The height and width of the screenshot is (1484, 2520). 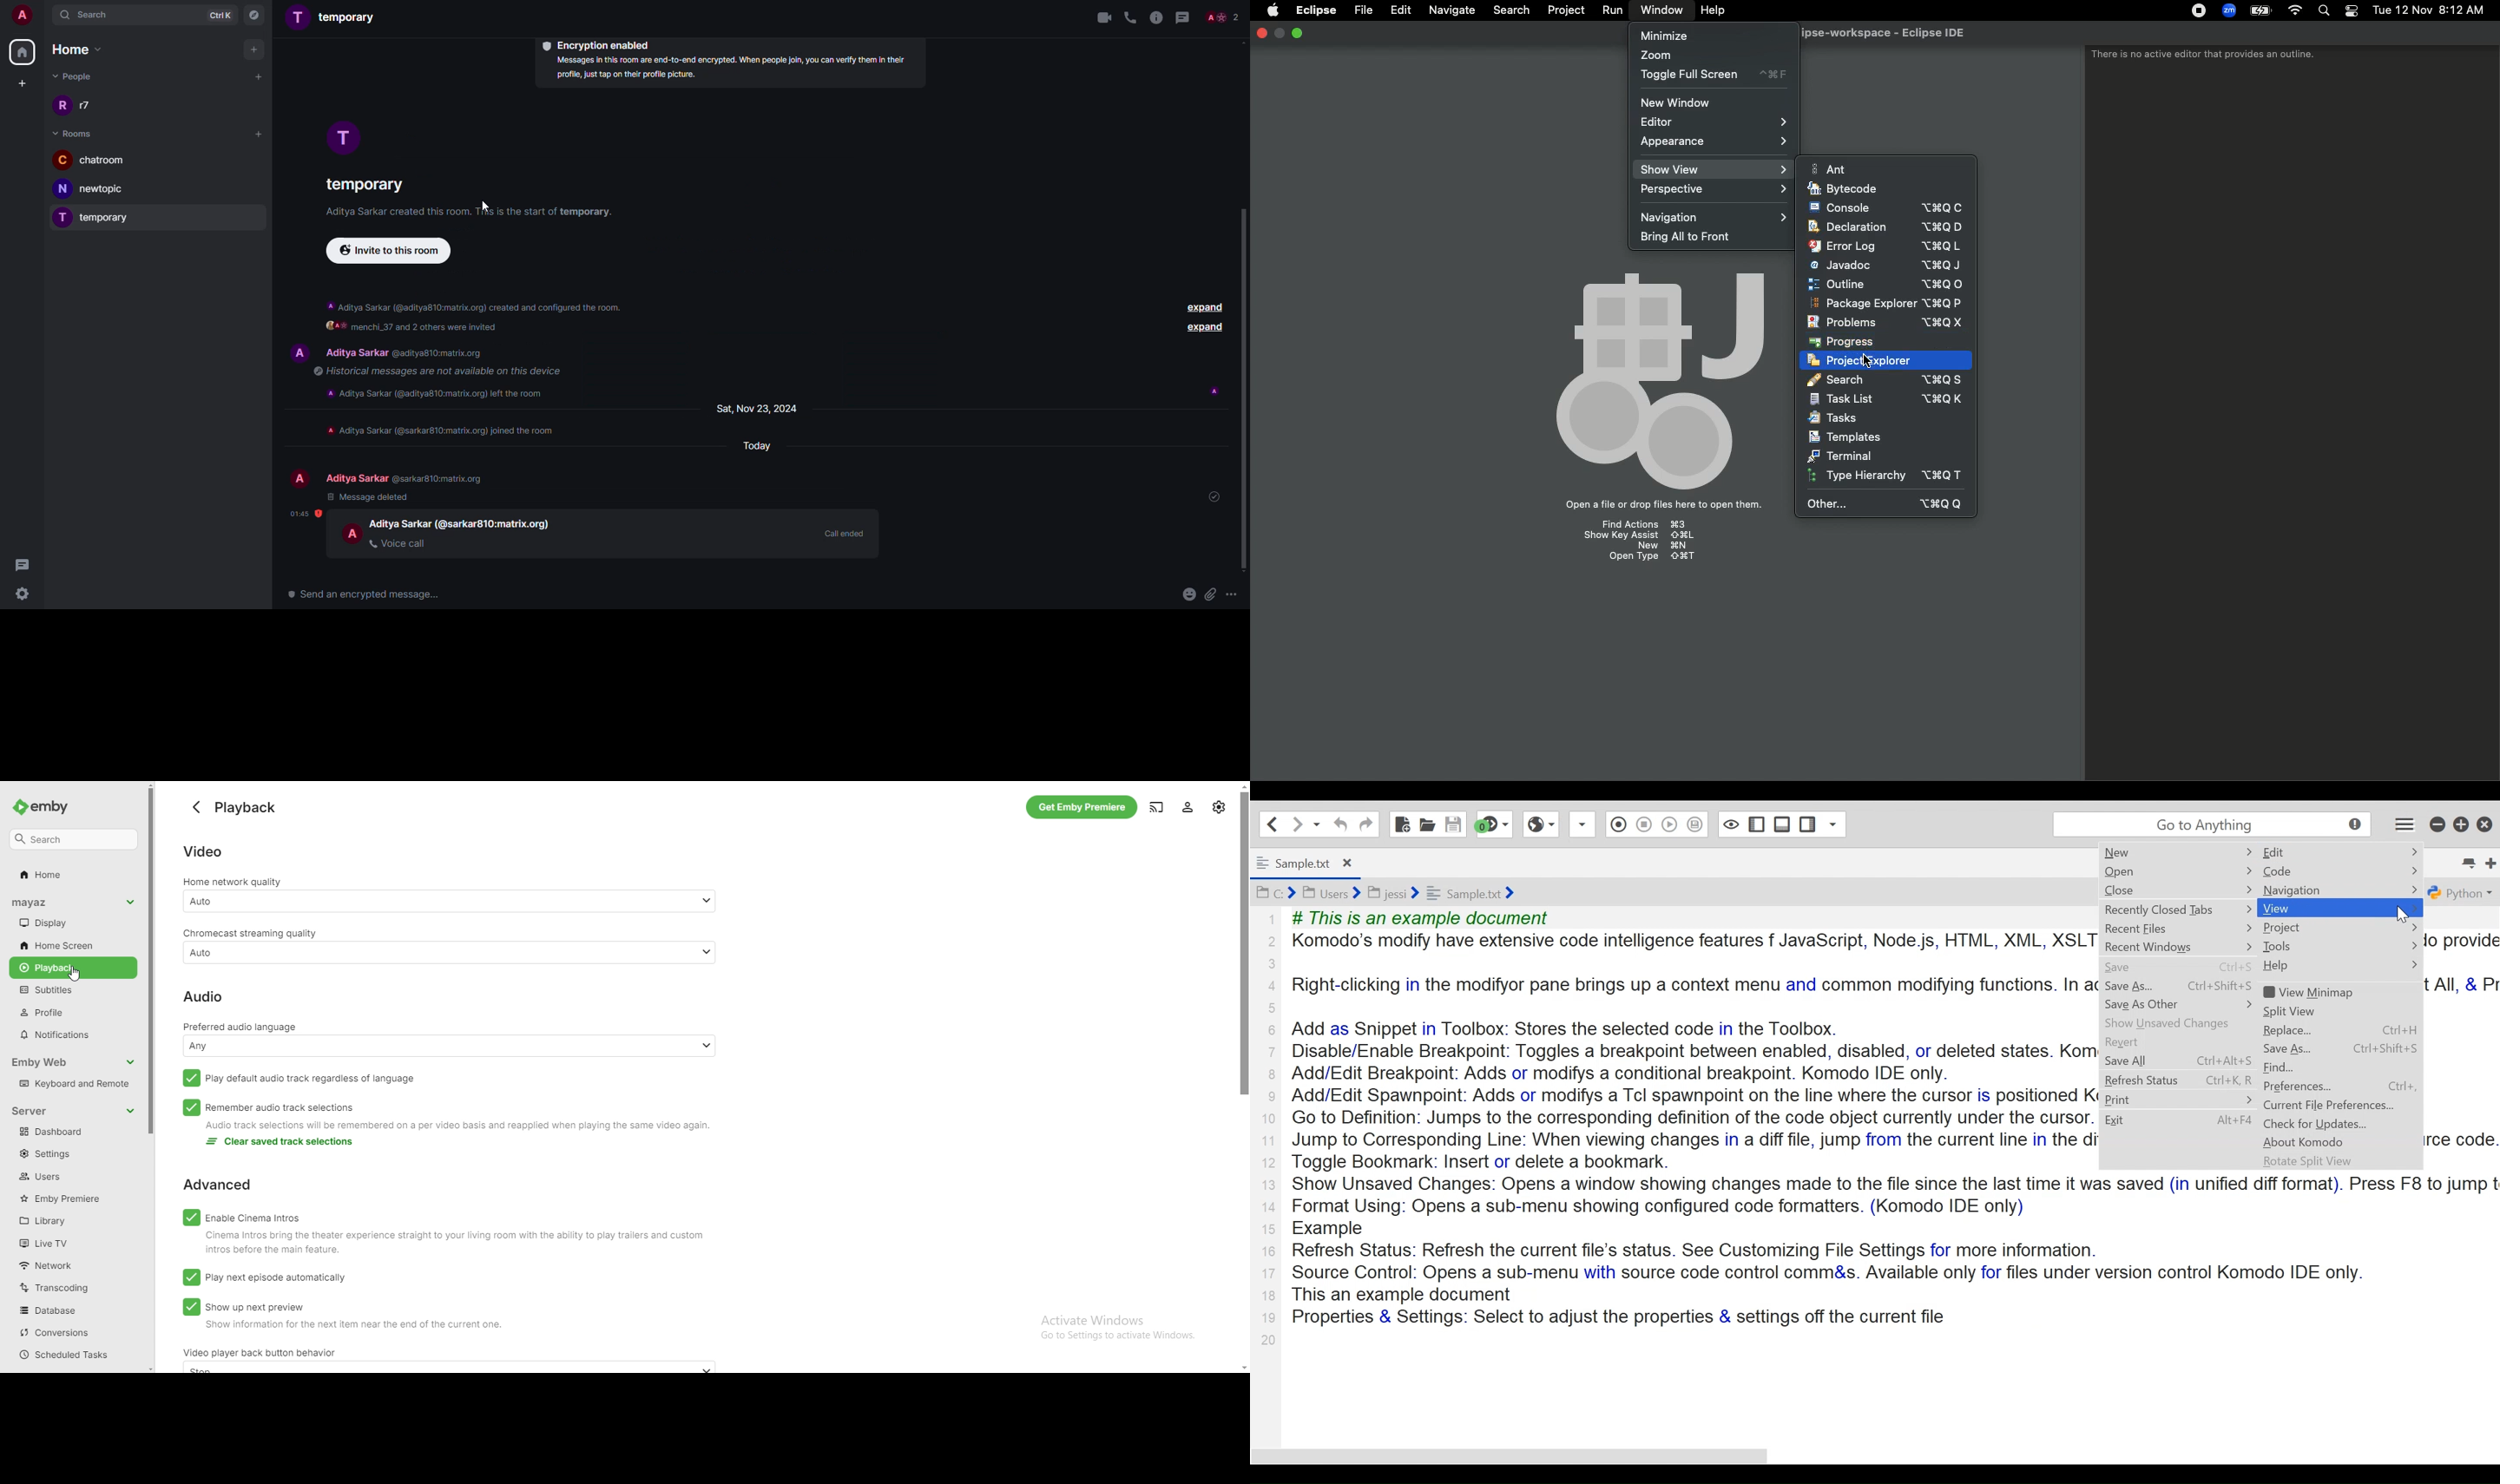 I want to click on navigator, so click(x=256, y=16).